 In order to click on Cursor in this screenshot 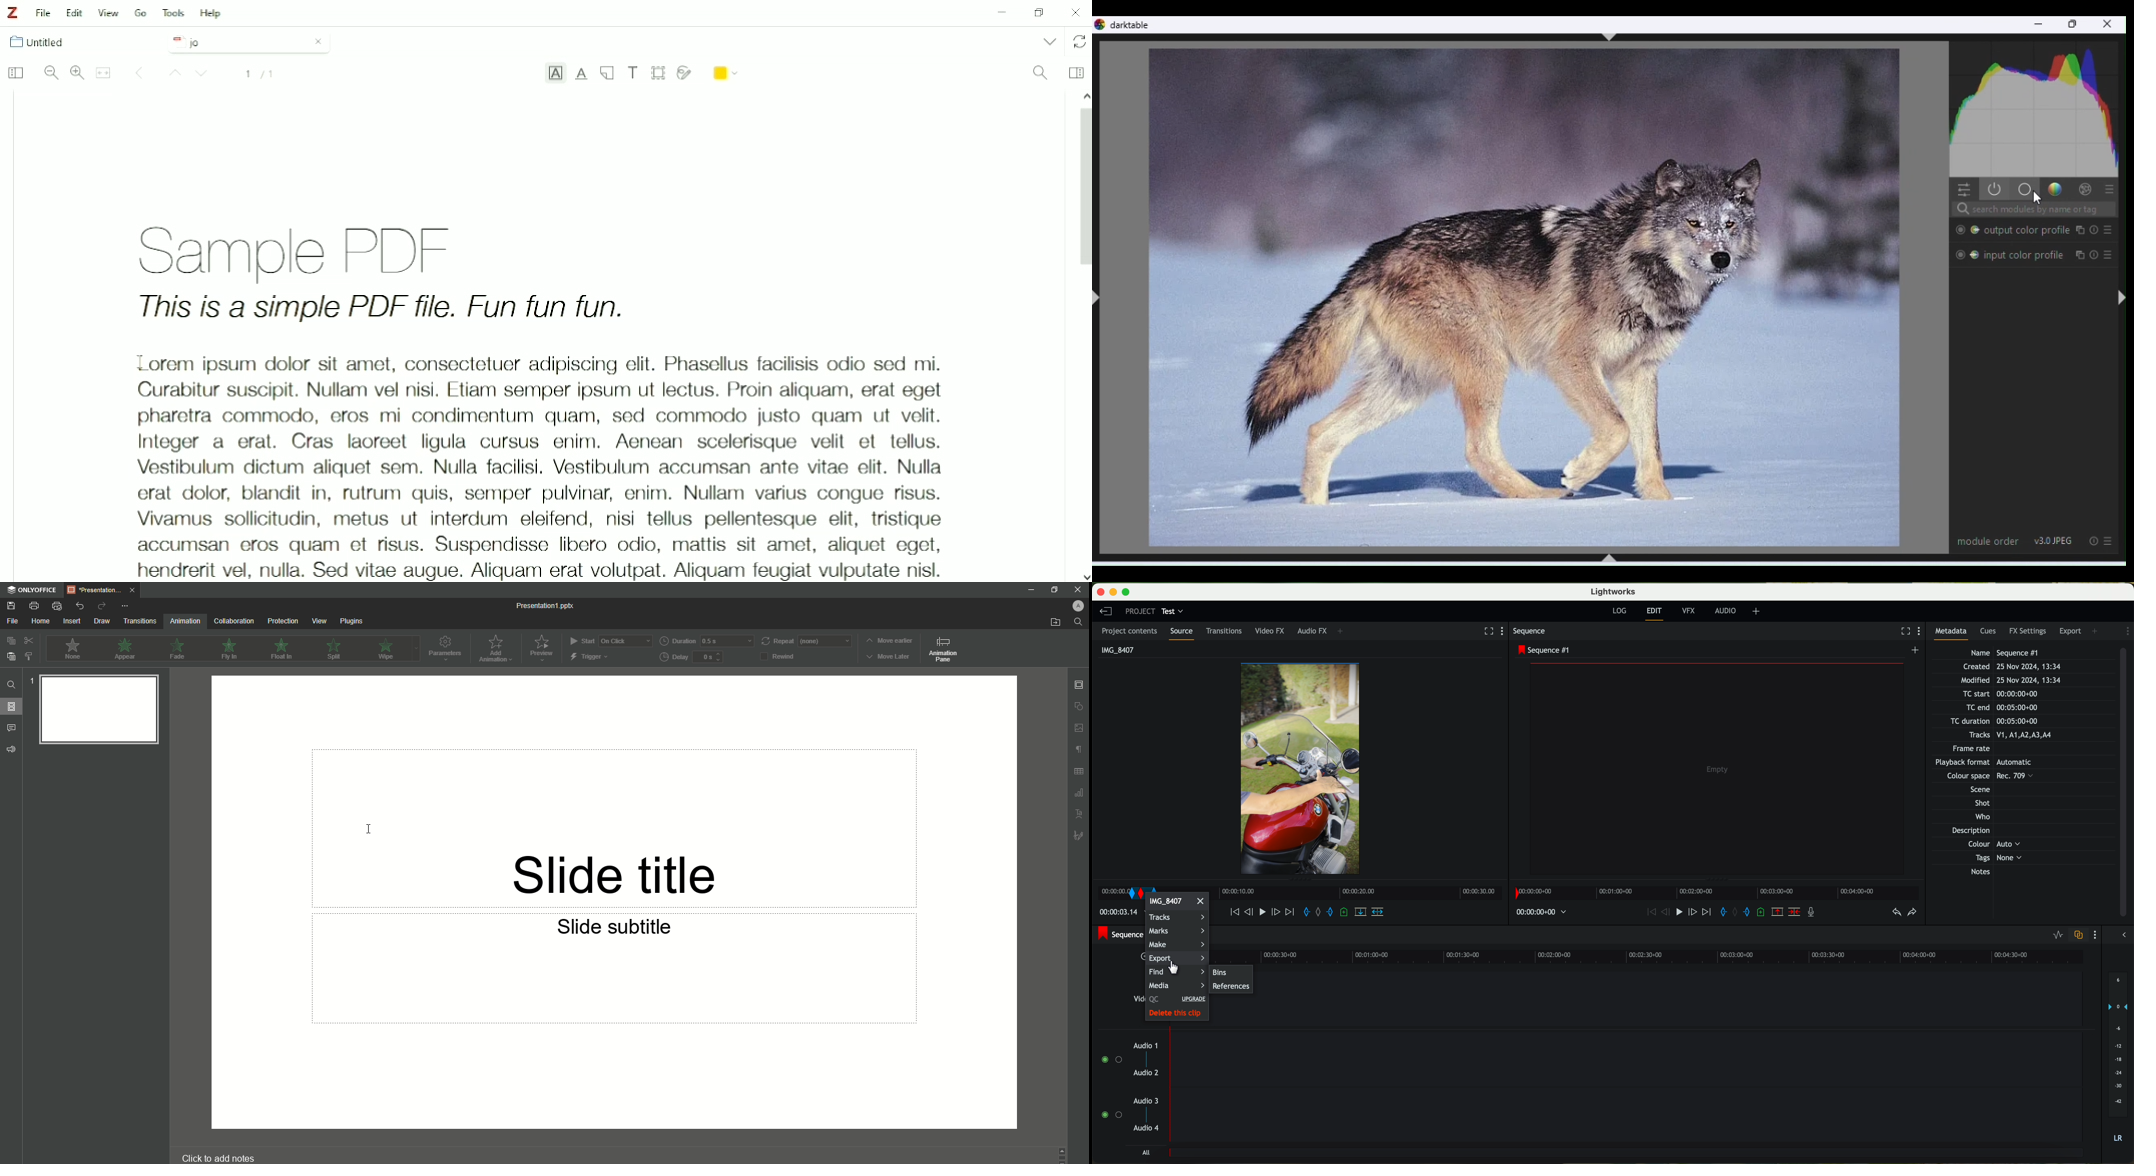, I will do `click(140, 363)`.